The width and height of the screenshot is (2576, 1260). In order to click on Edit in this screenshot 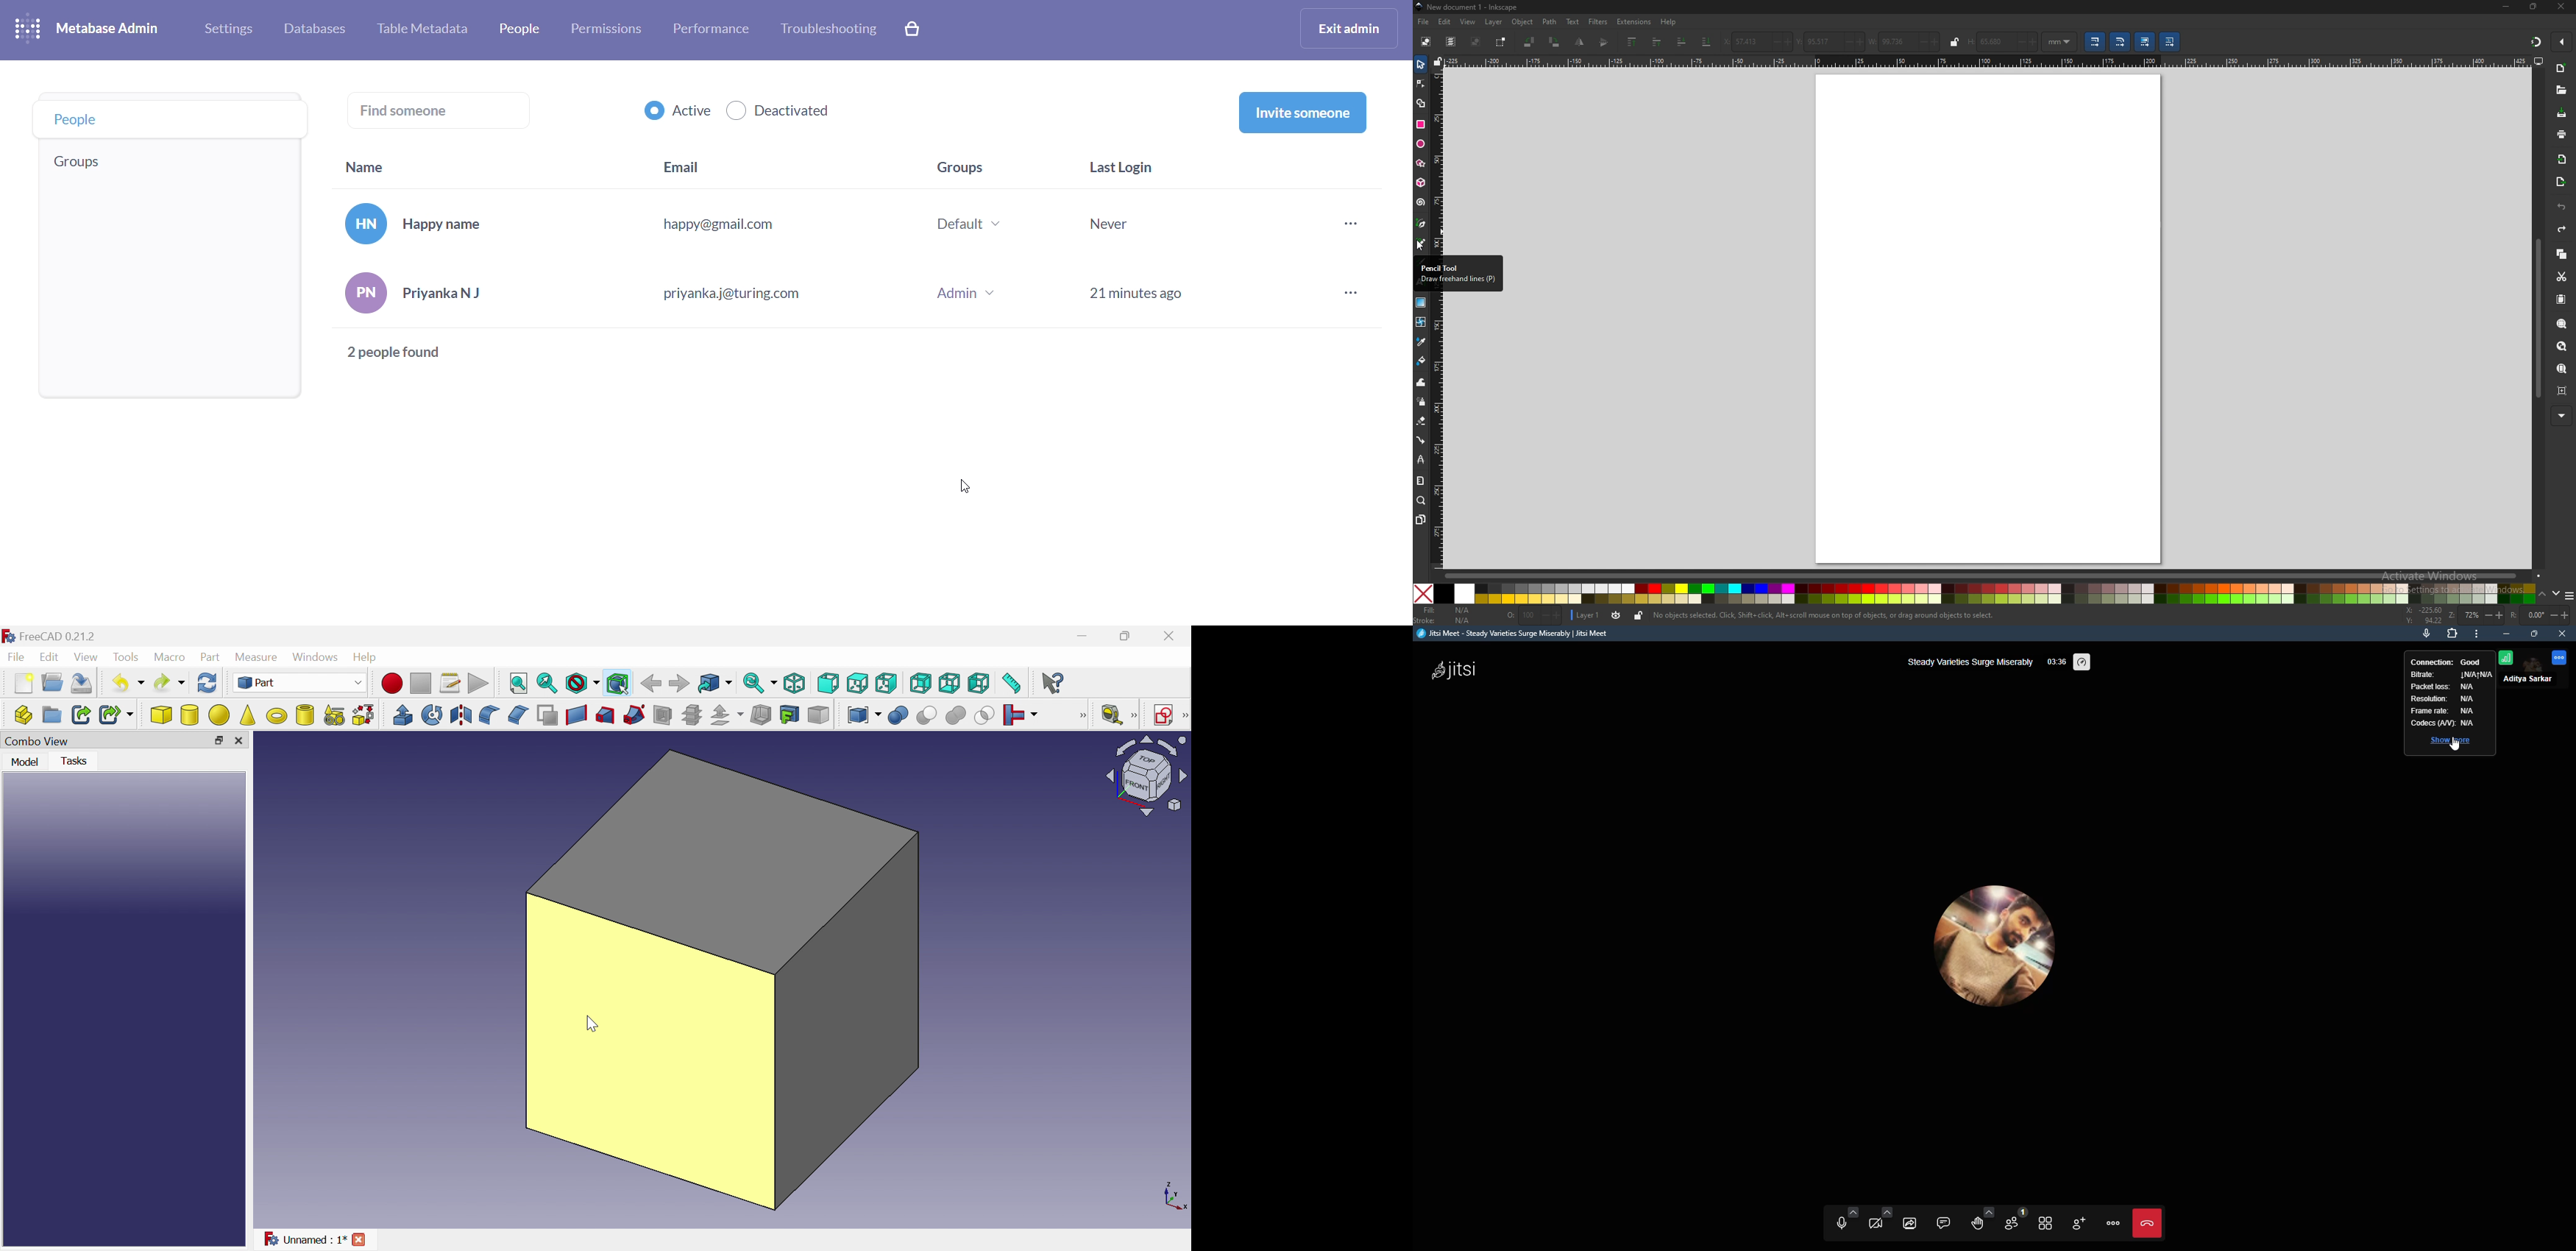, I will do `click(51, 658)`.